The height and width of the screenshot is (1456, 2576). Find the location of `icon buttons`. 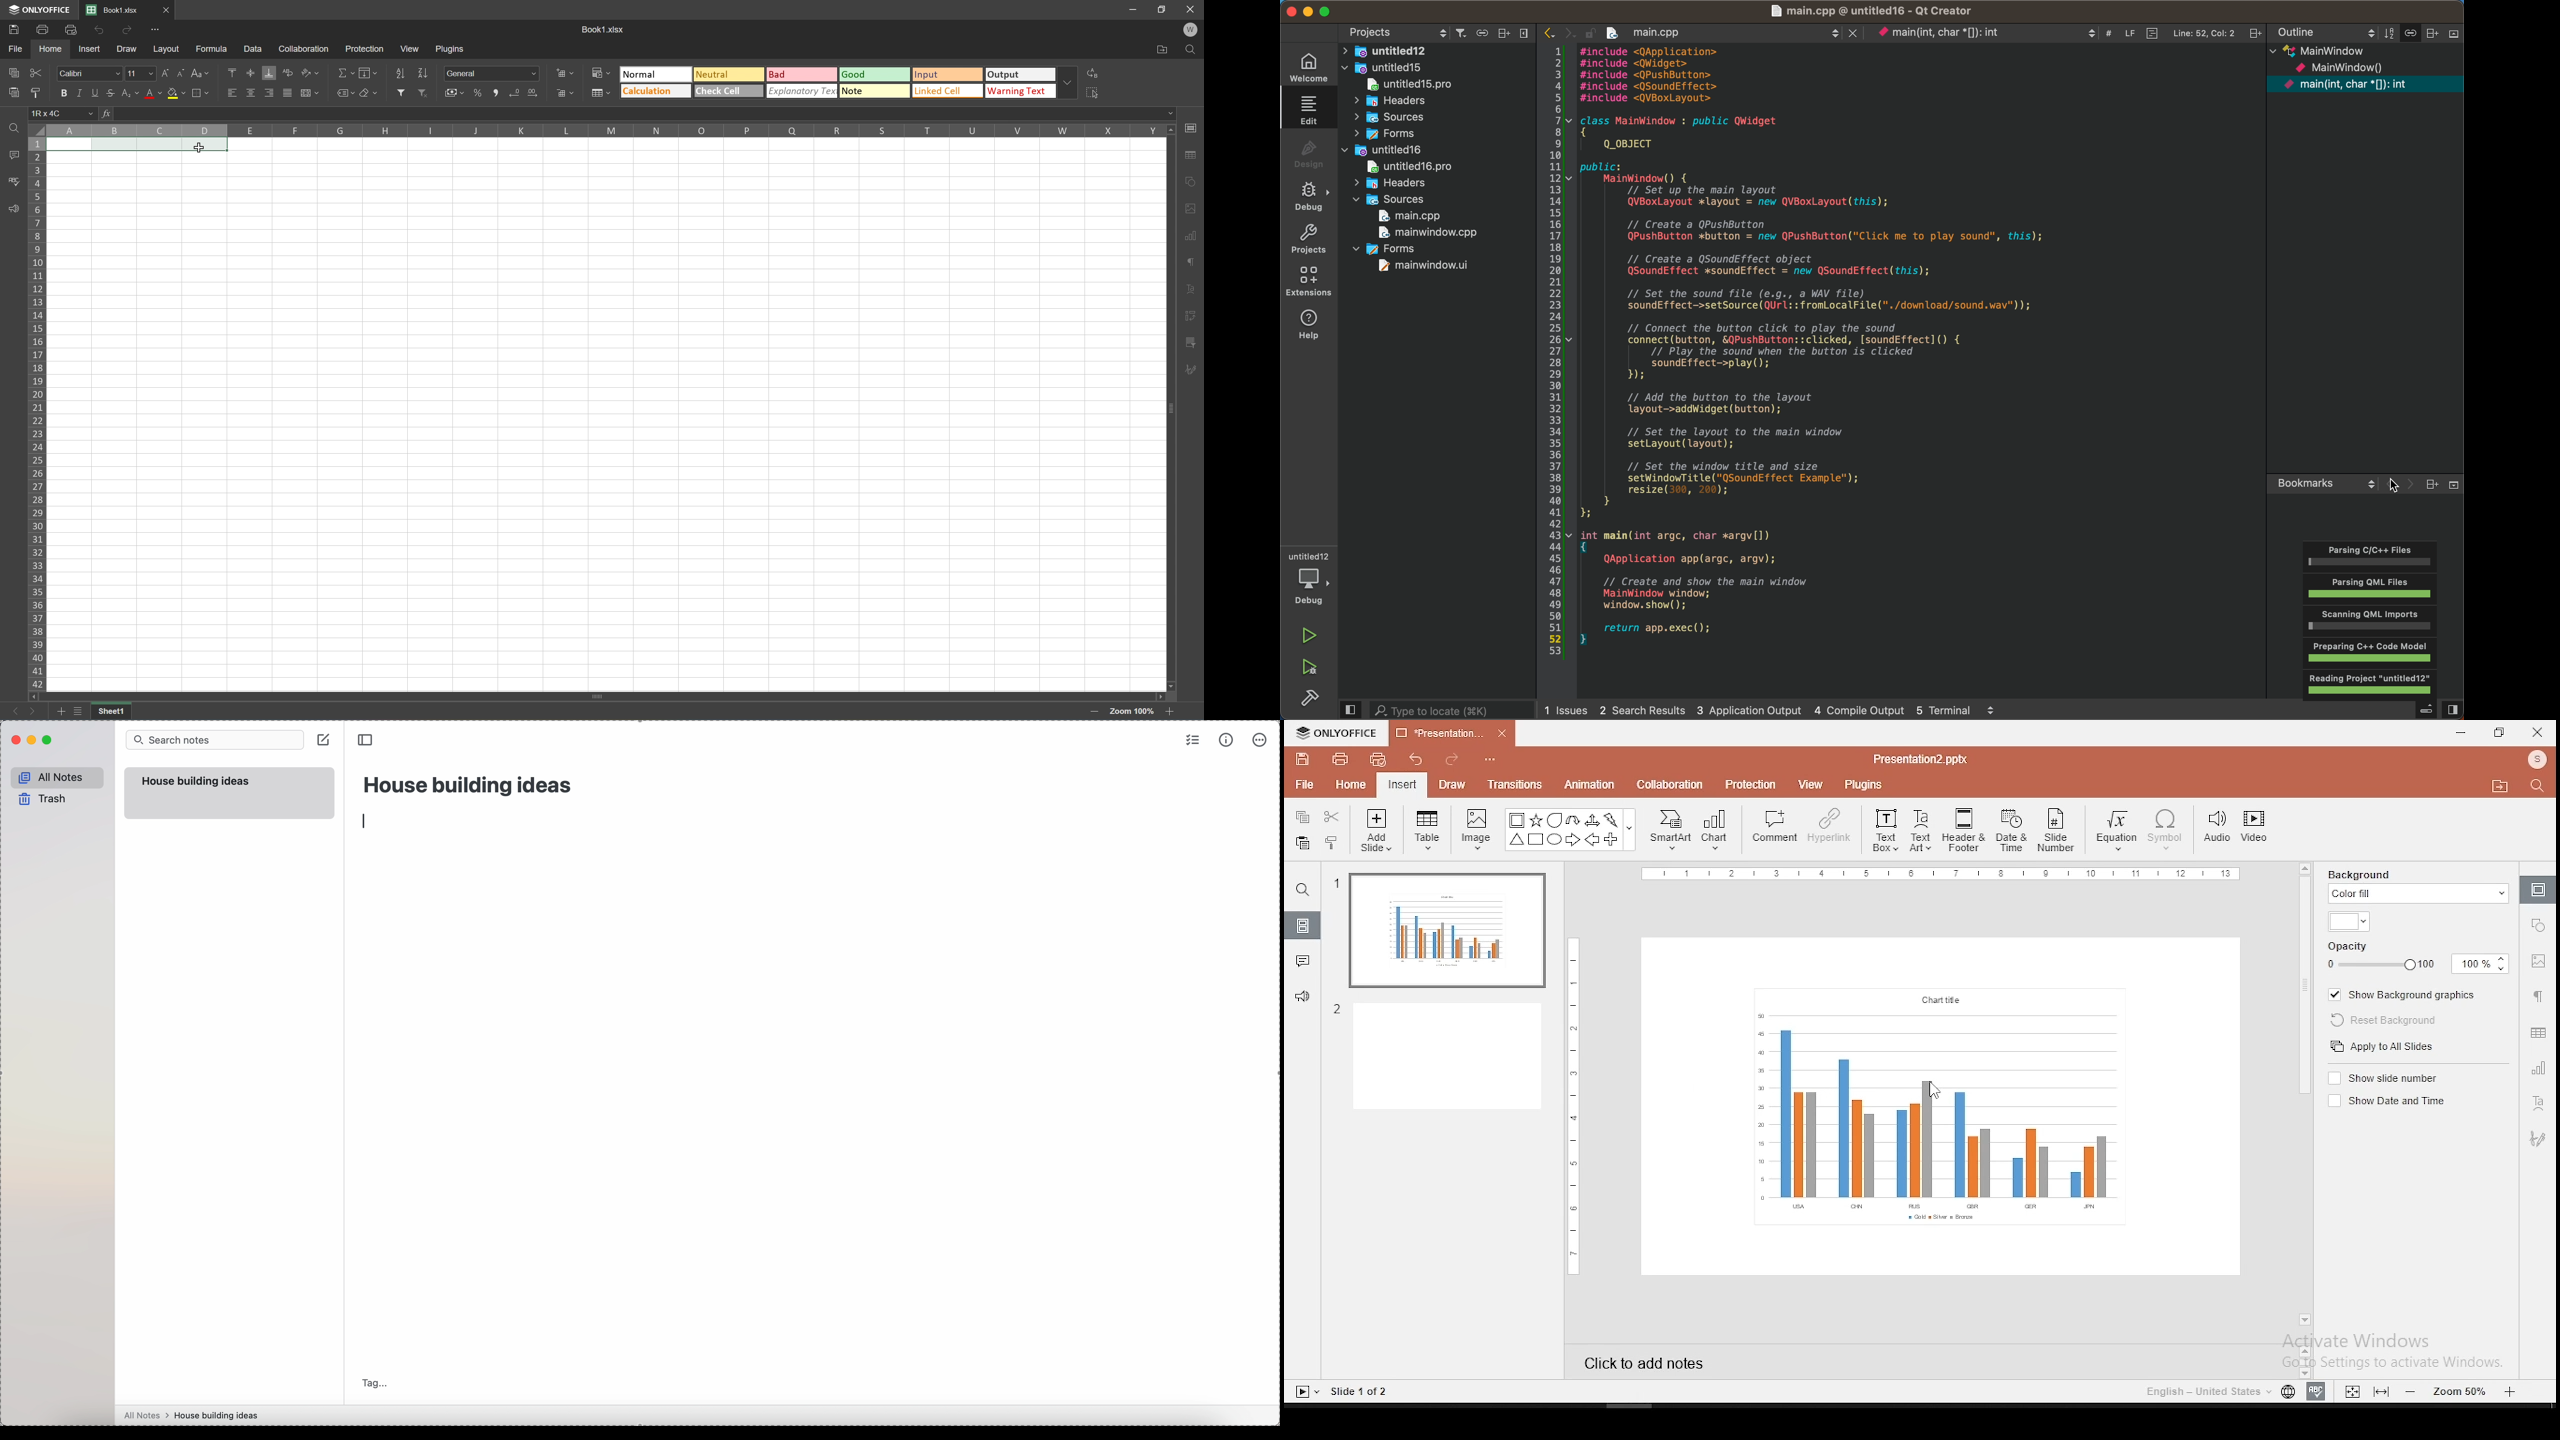

icon buttons is located at coordinates (2315, 1392).